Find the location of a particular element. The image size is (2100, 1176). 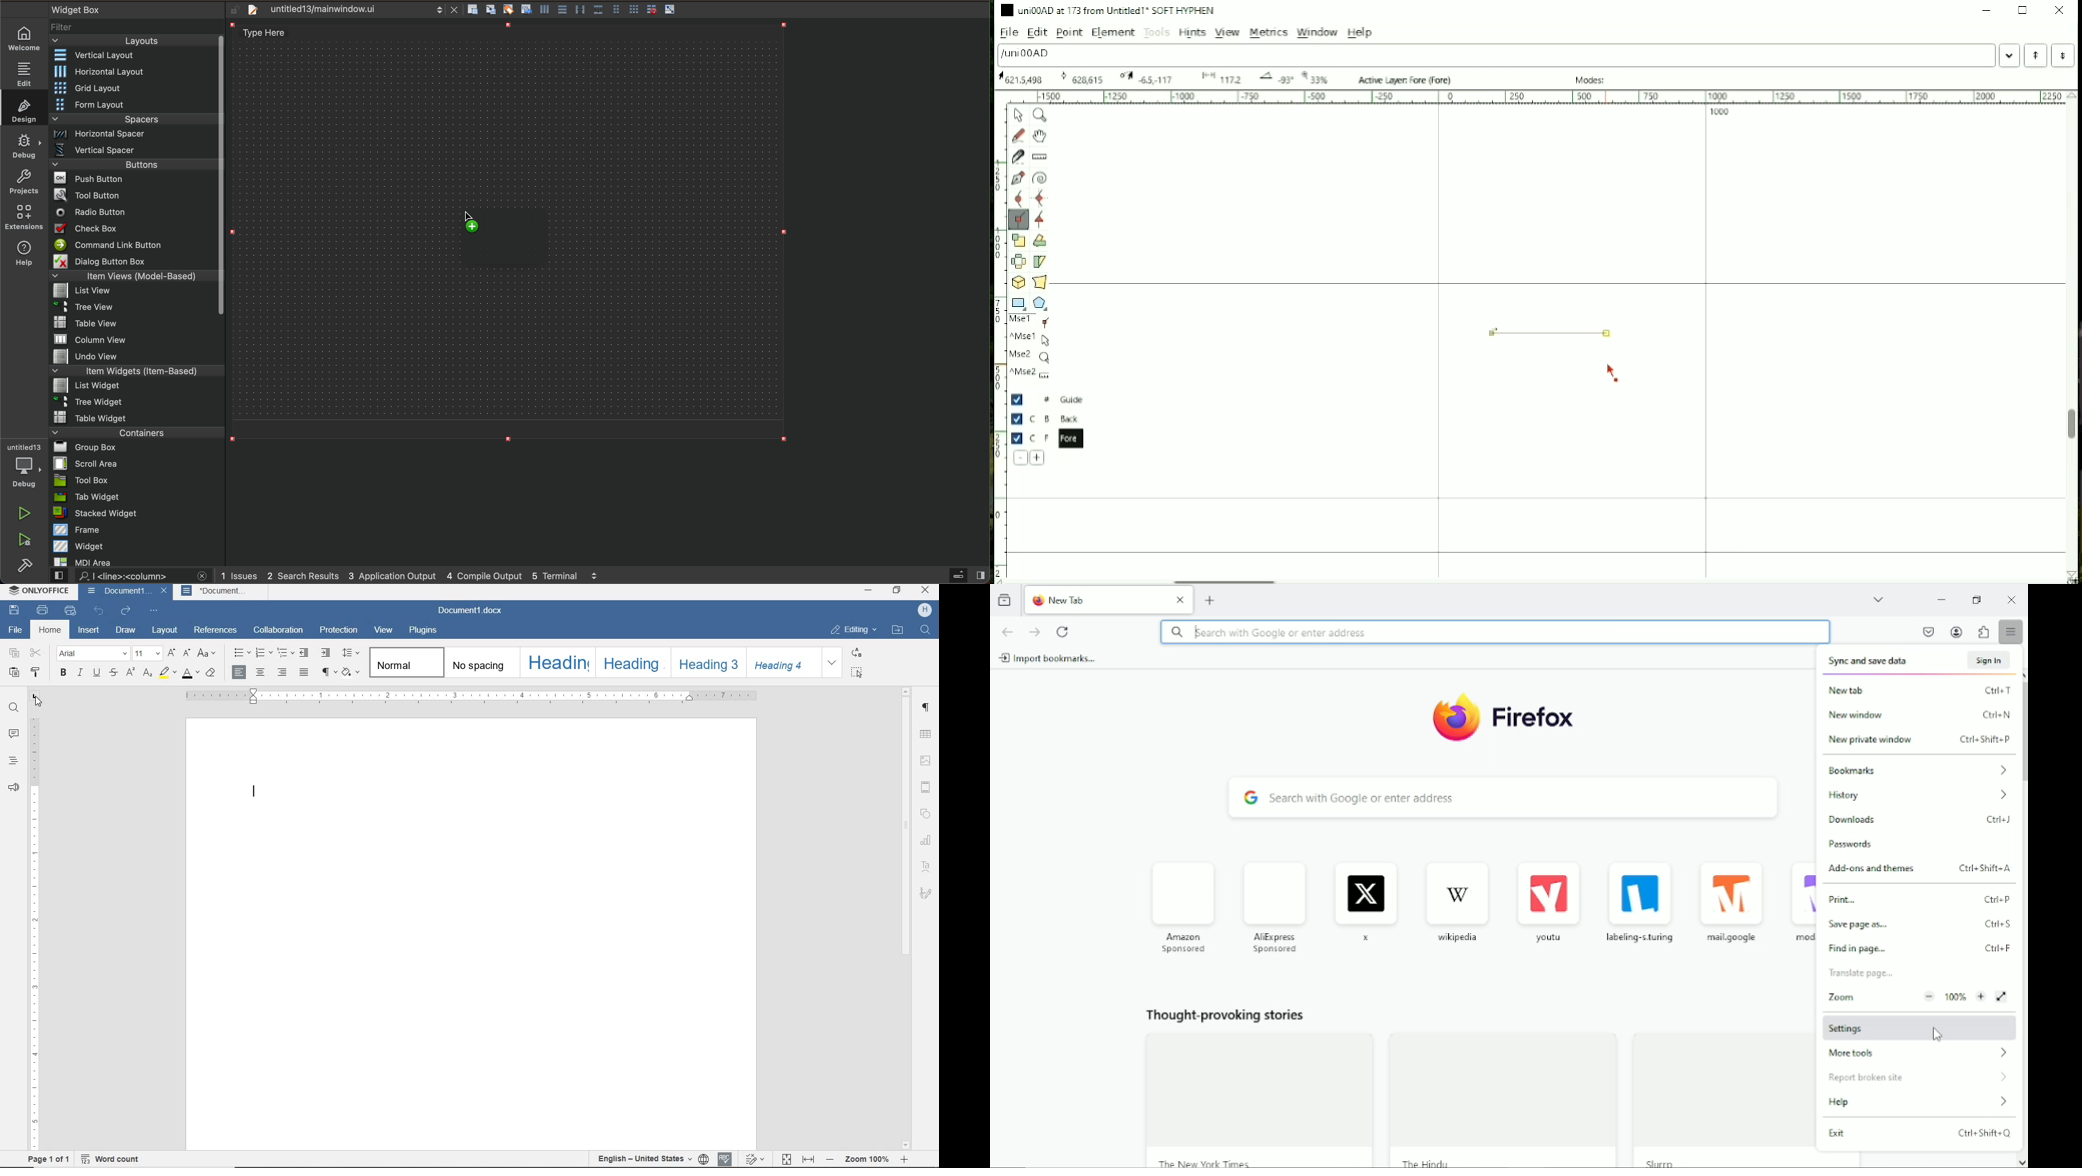

Vertical scrollbar is located at coordinates (2070, 423).